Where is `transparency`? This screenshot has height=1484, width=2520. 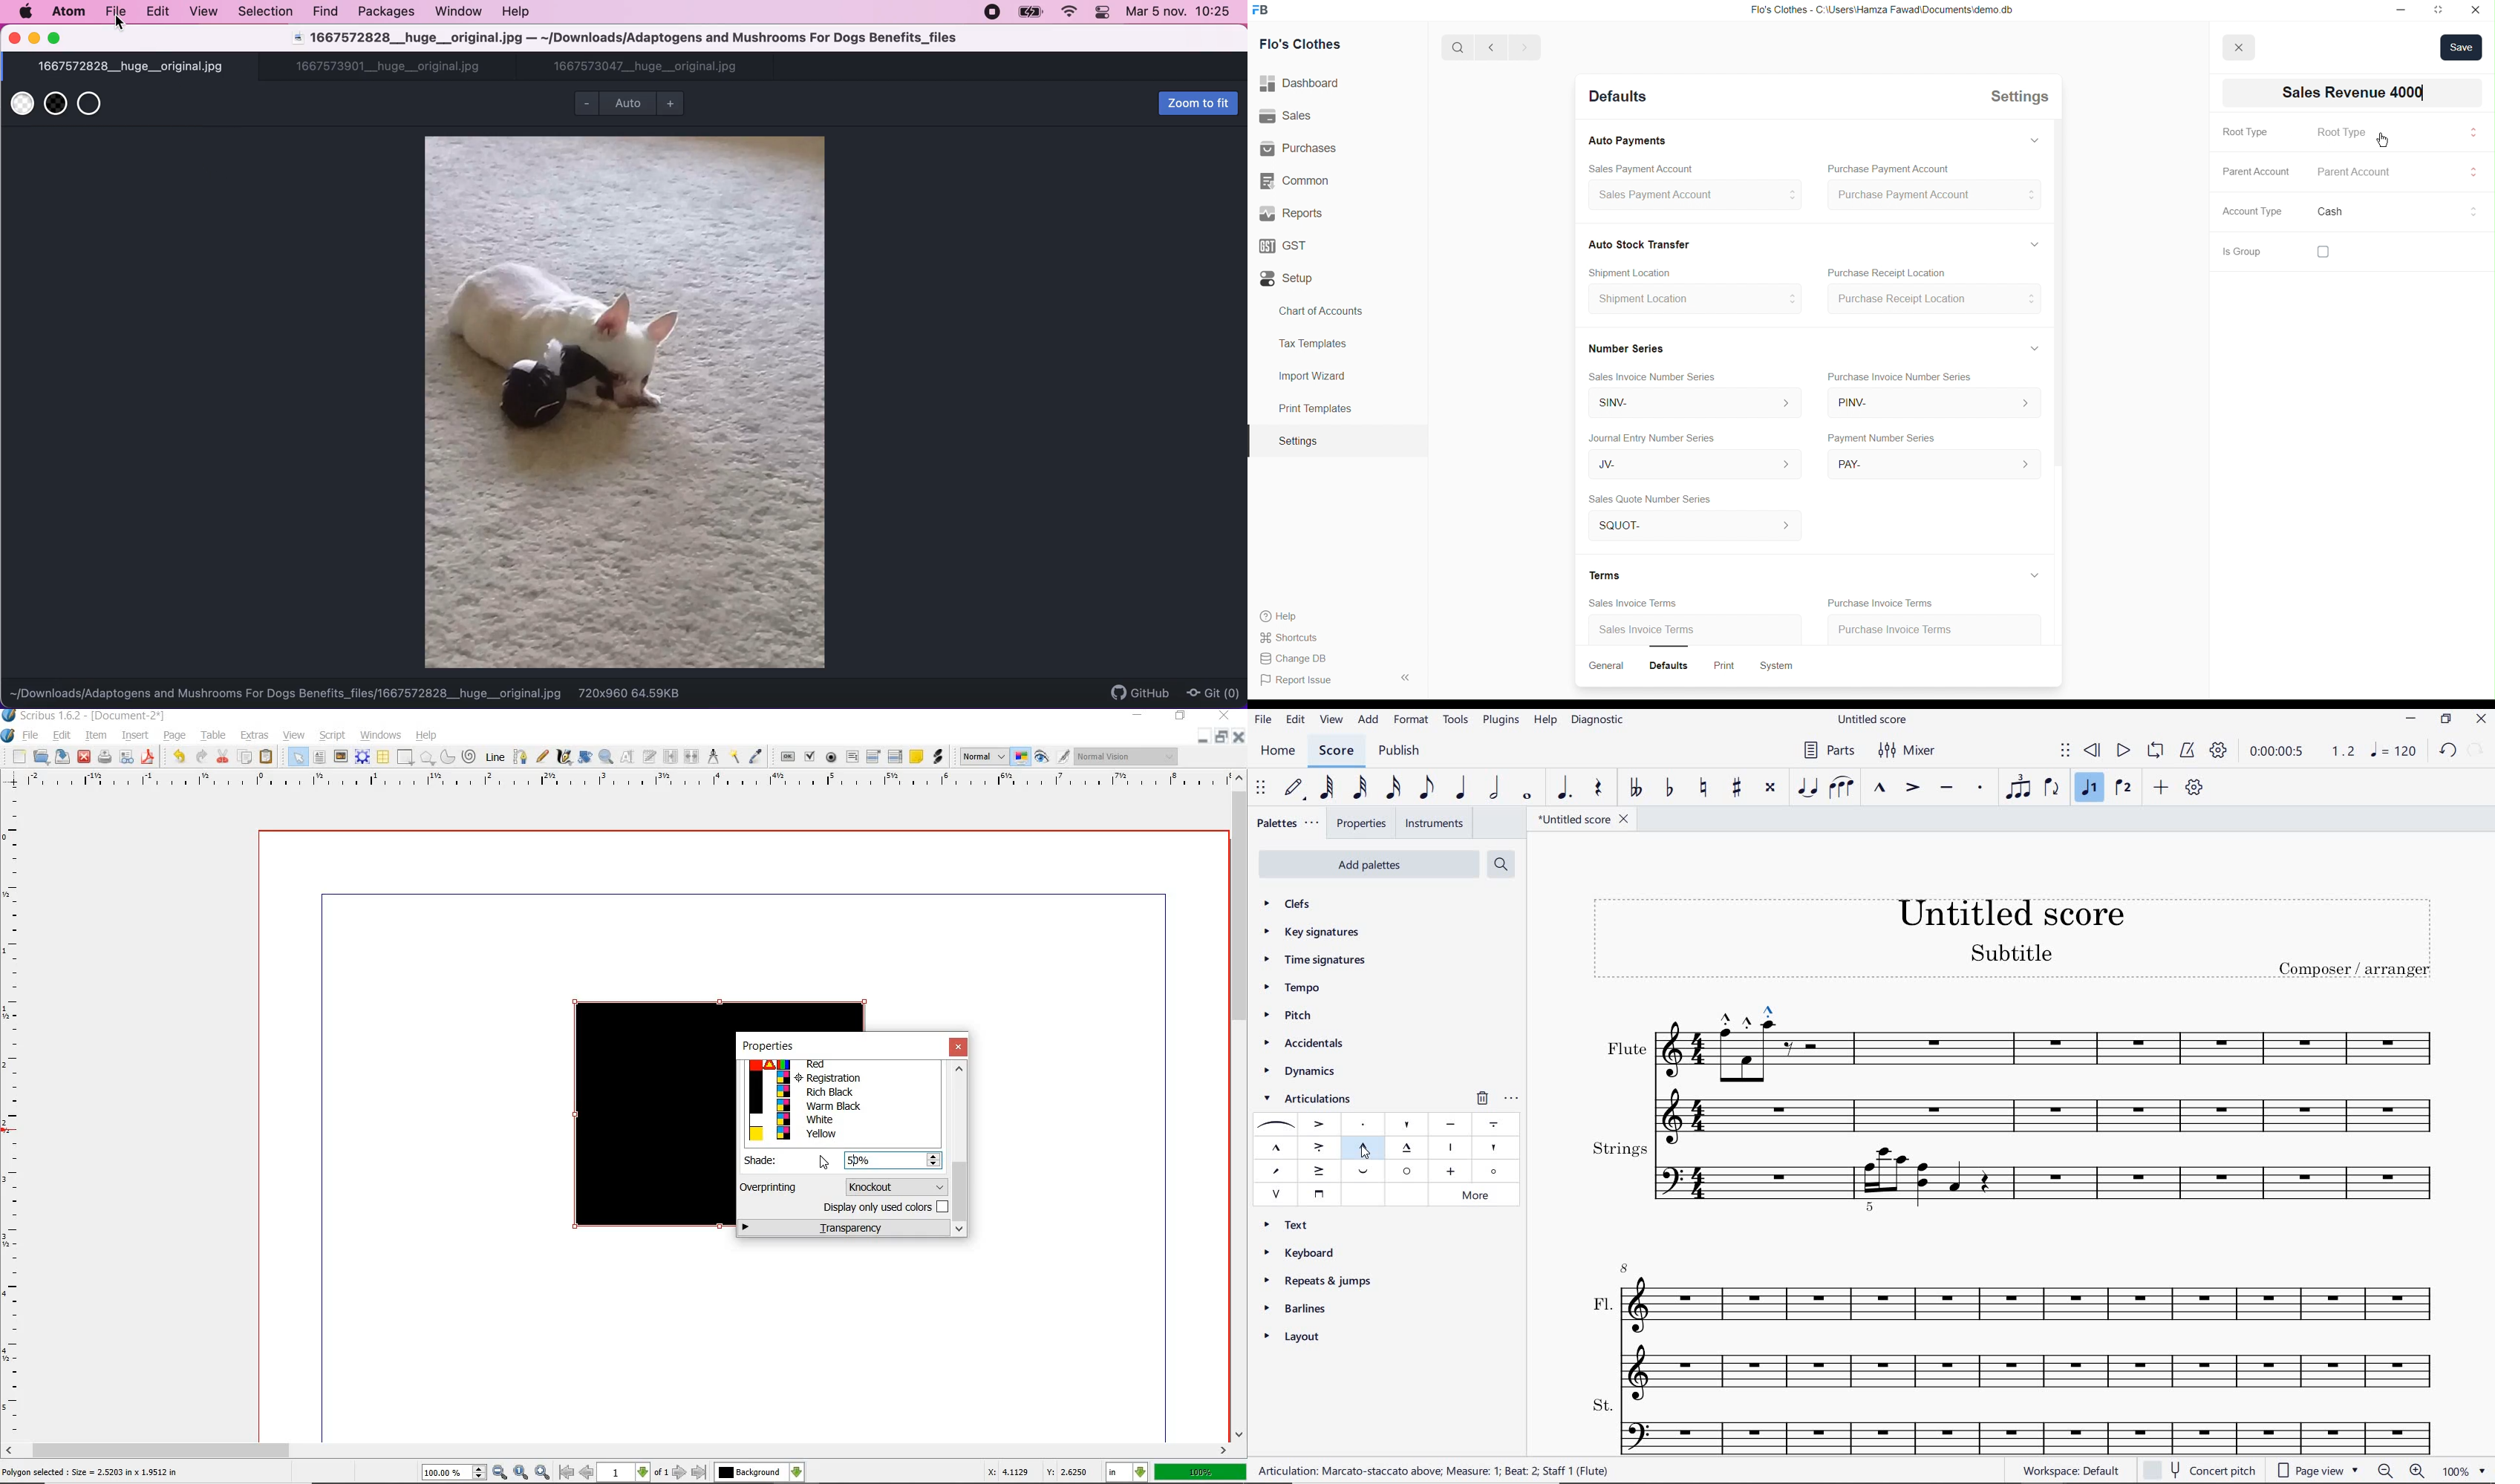 transparency is located at coordinates (844, 1229).